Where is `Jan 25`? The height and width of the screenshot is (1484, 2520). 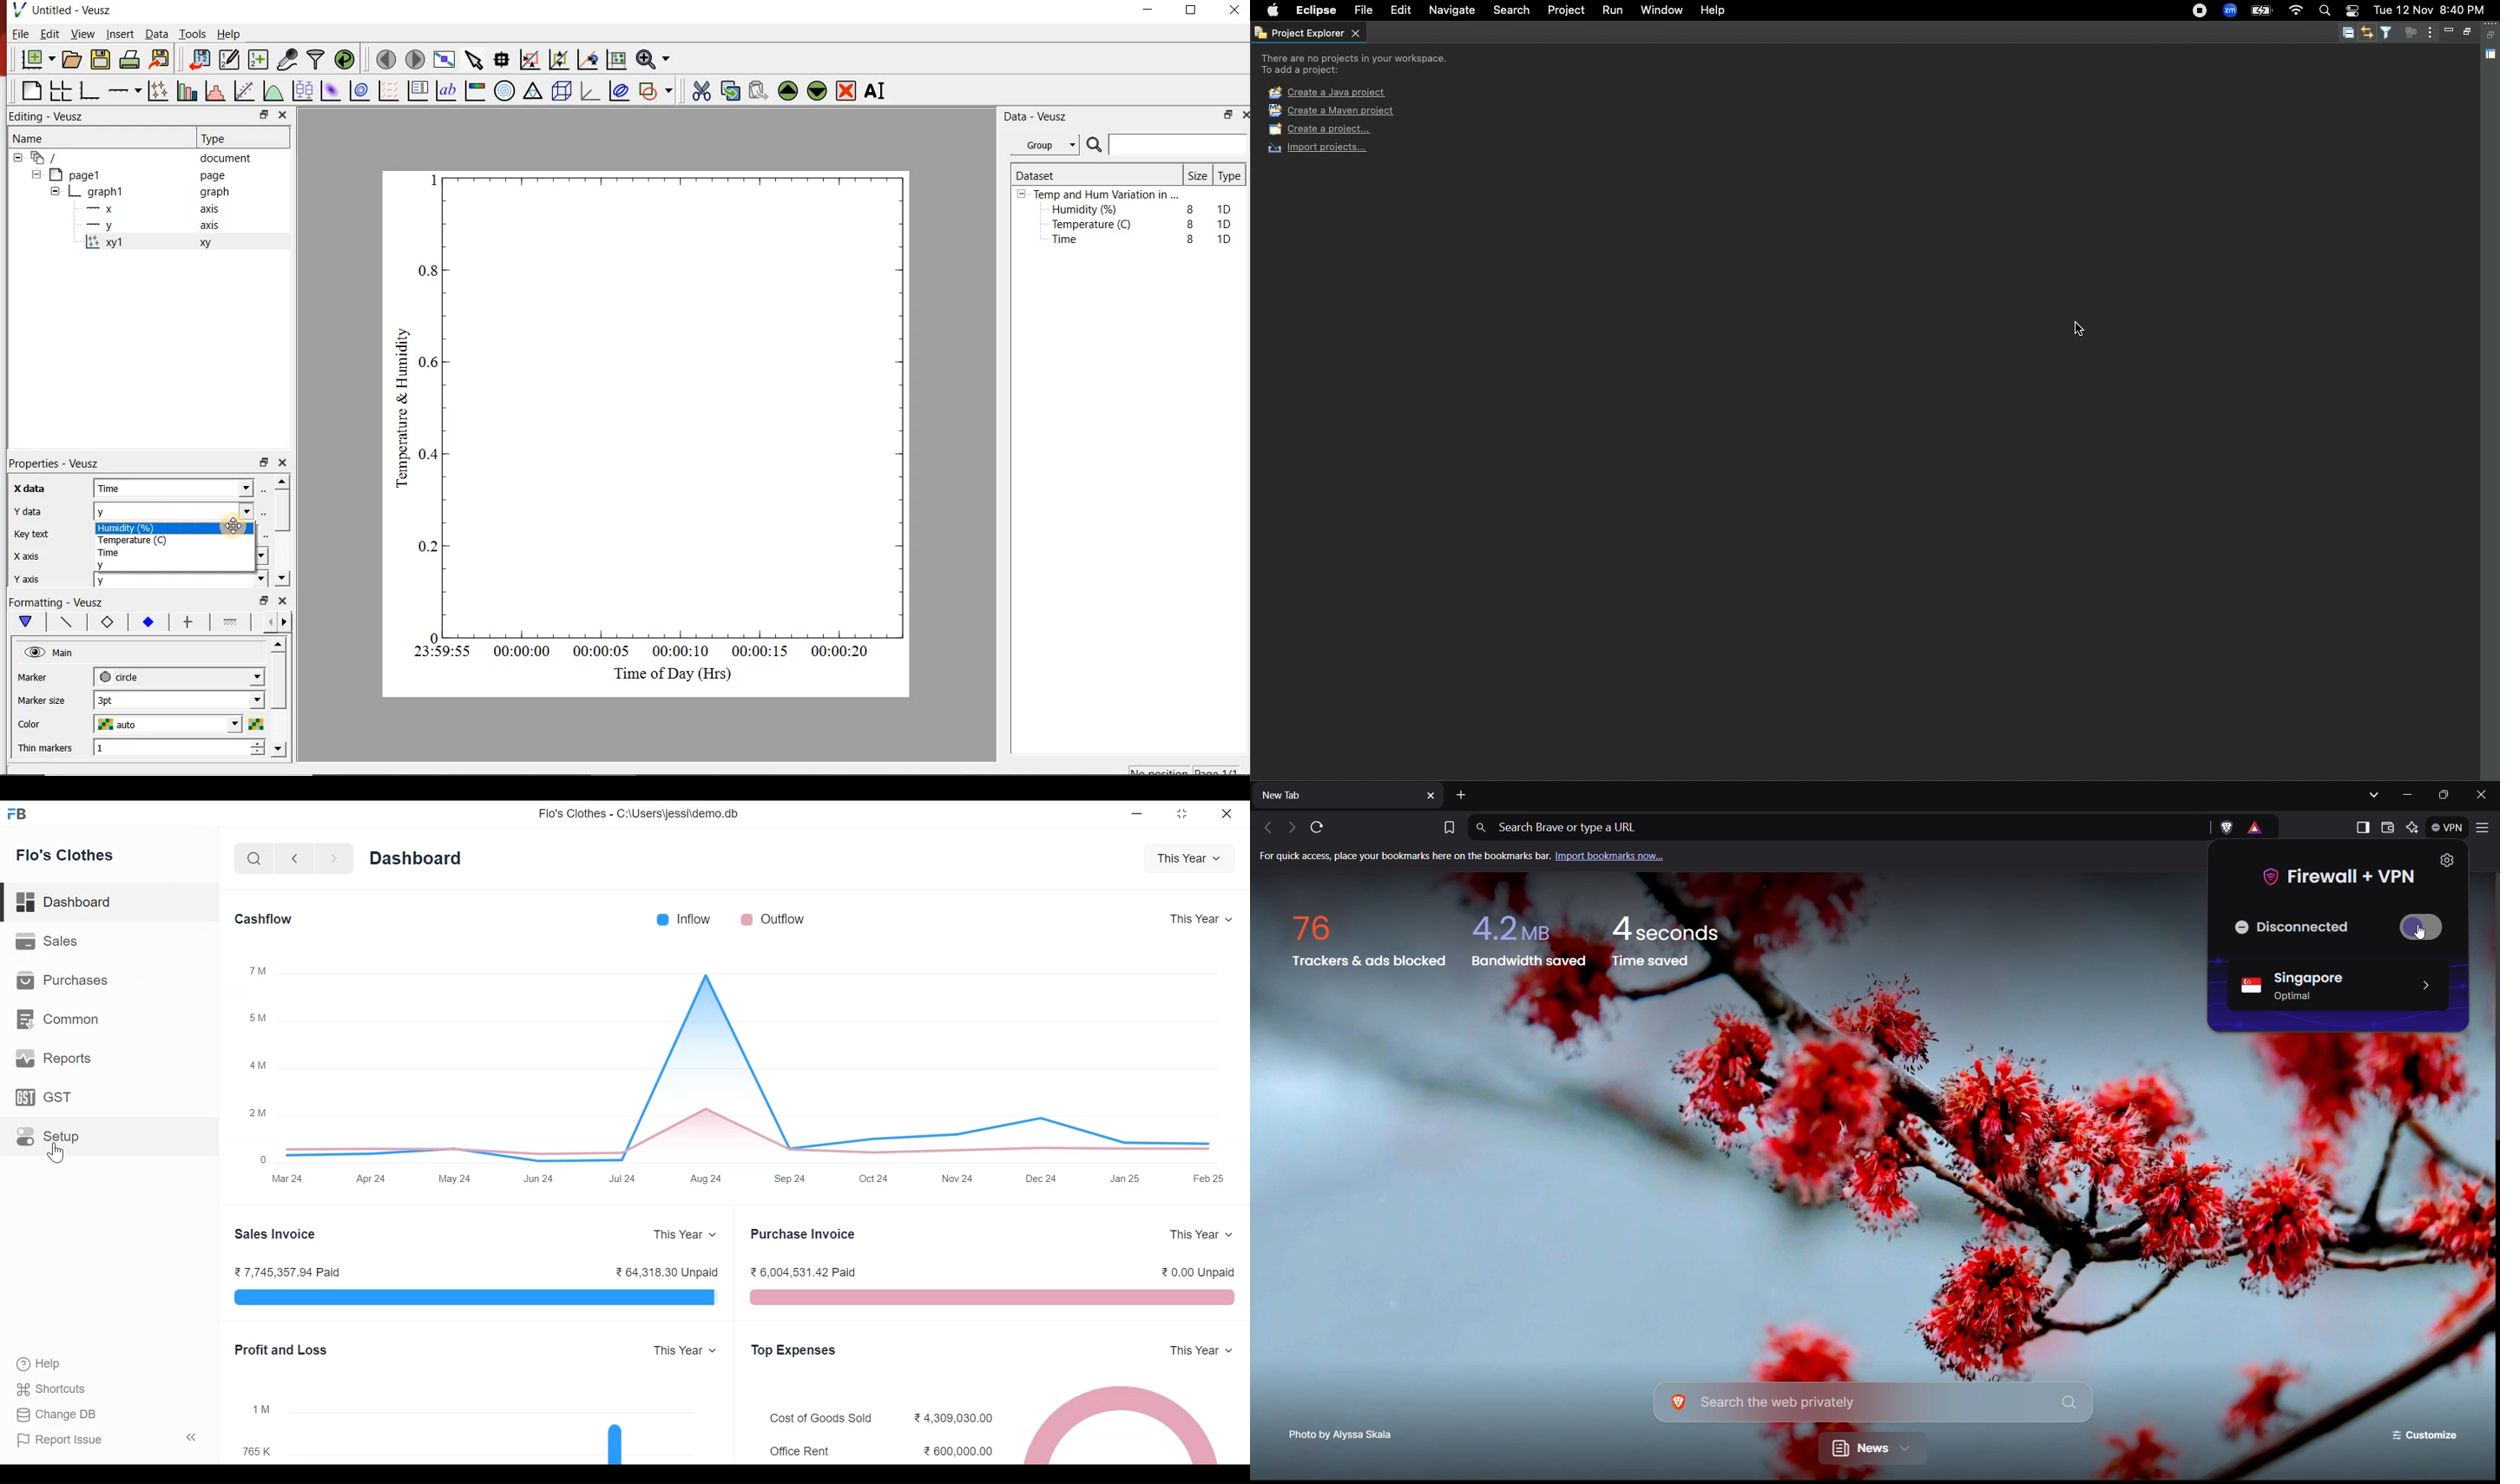
Jan 25 is located at coordinates (1126, 1179).